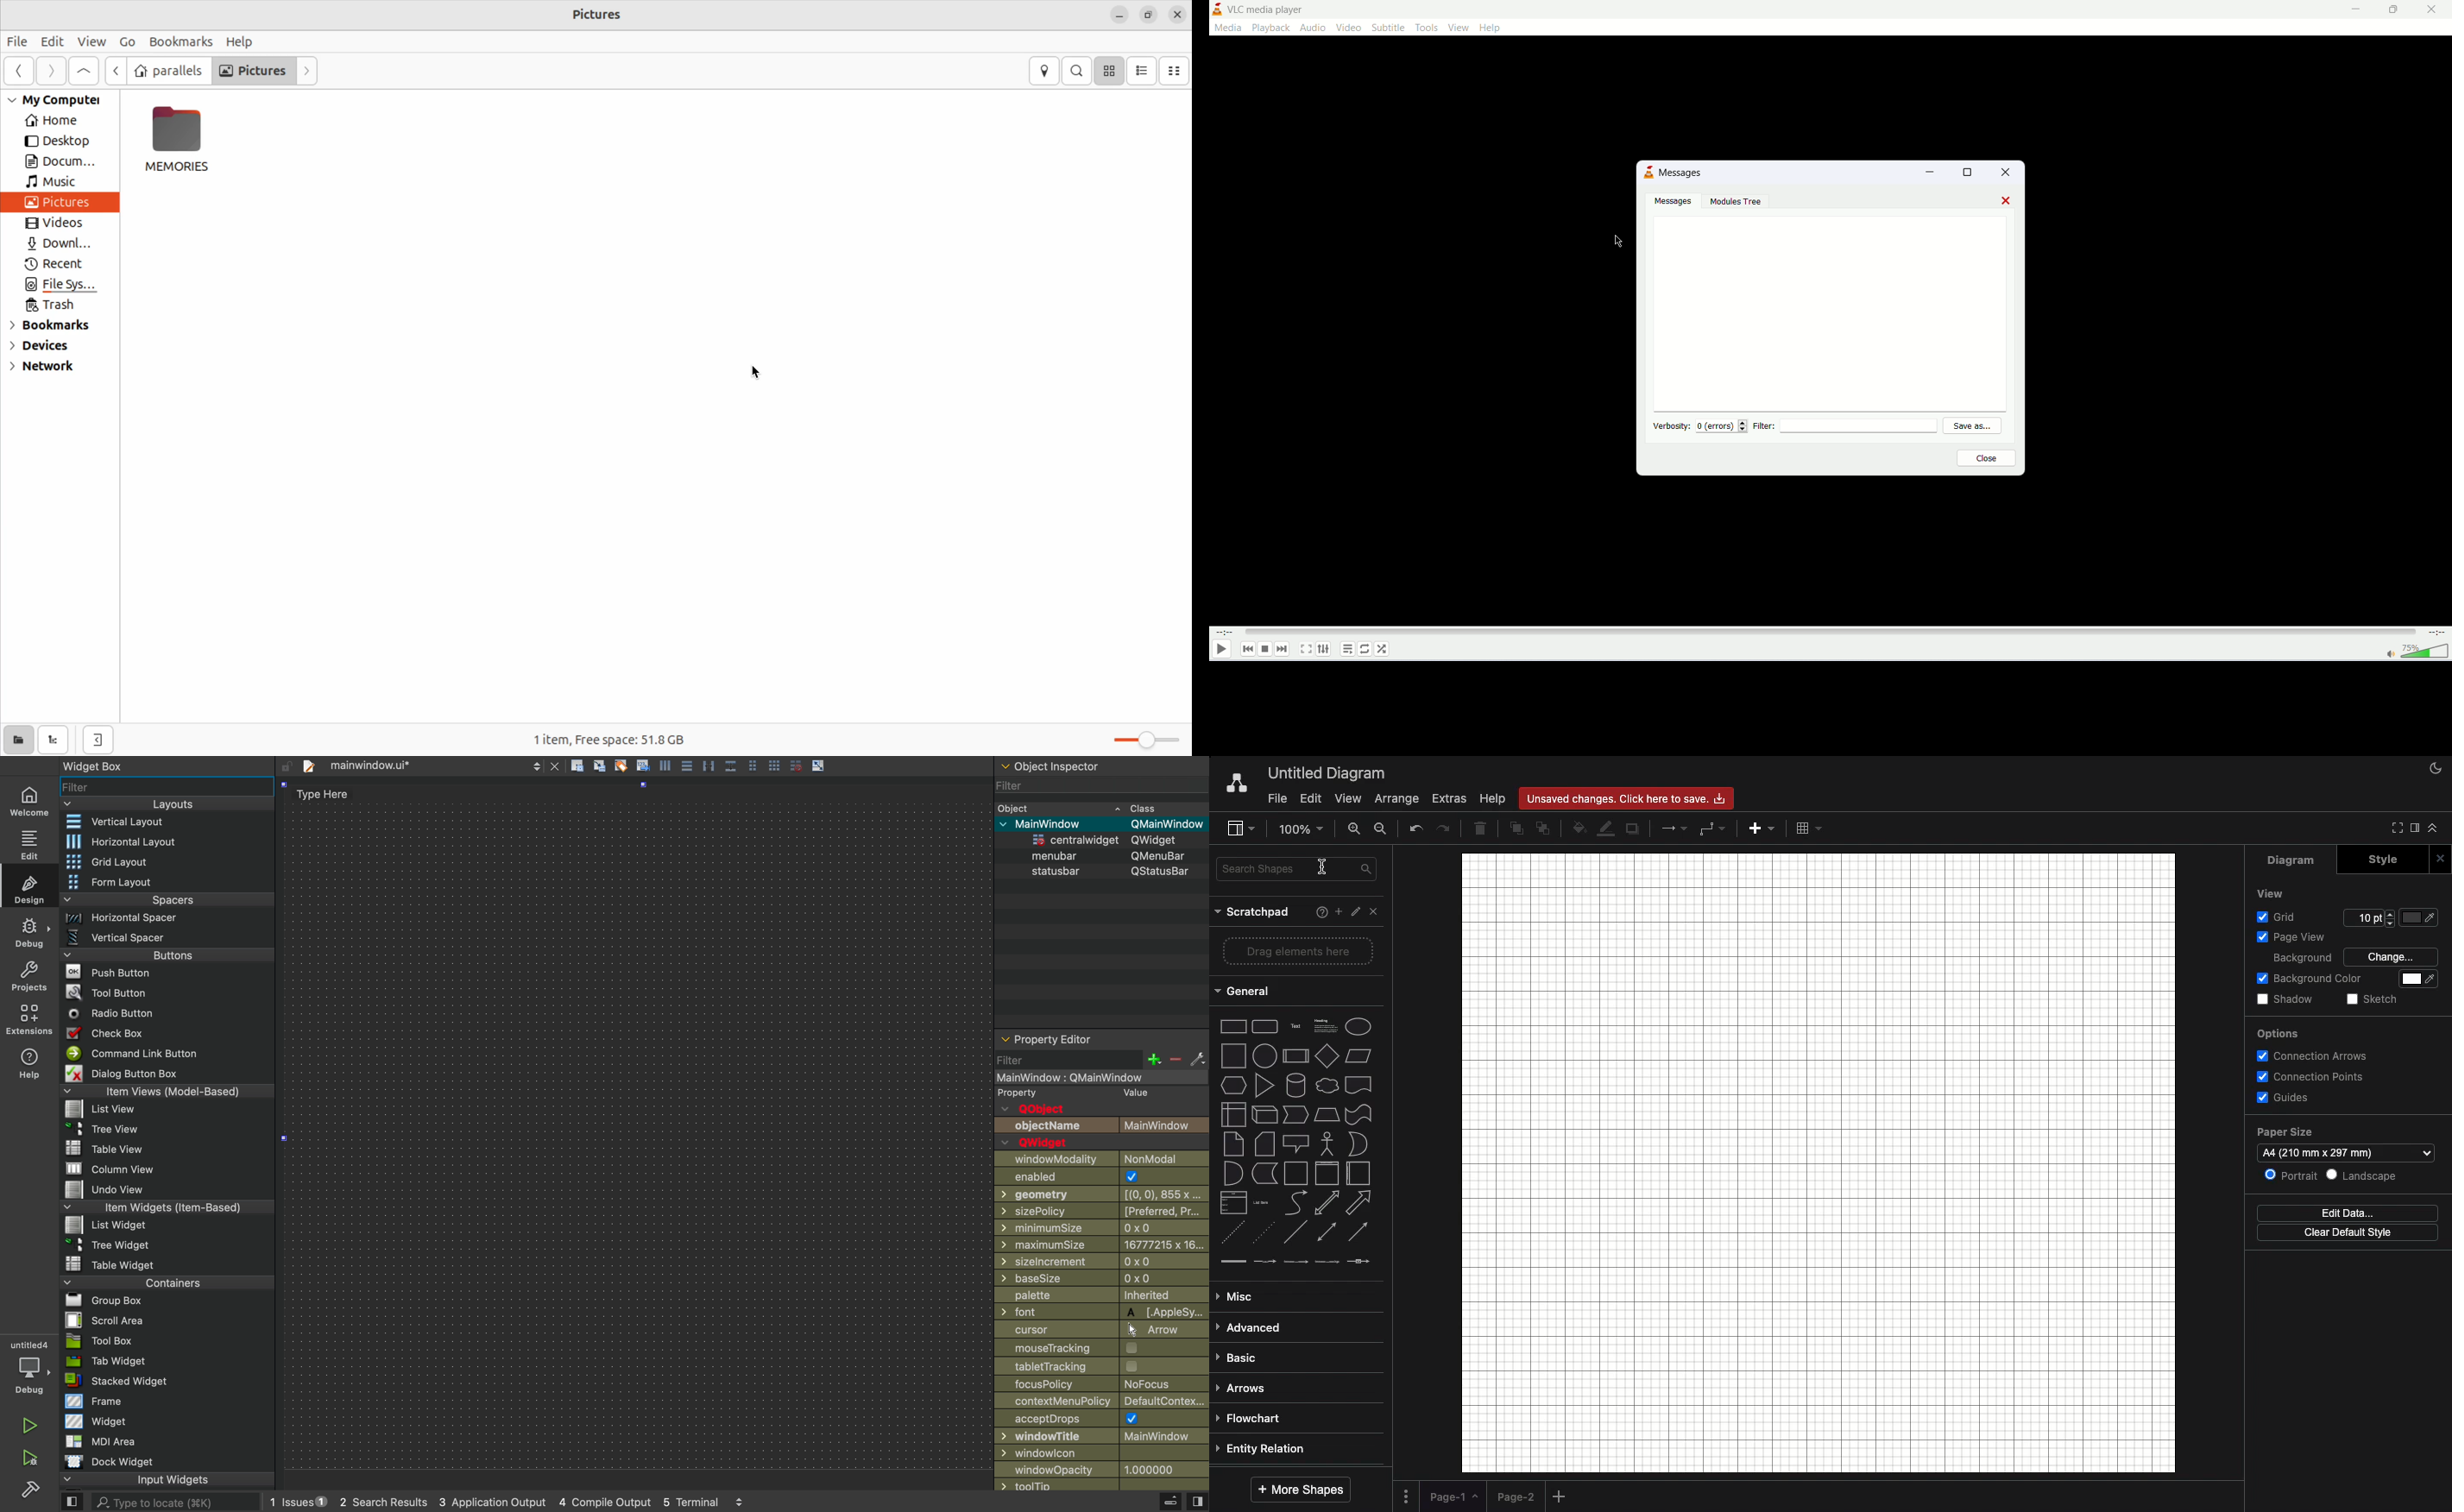 This screenshot has width=2464, height=1512. I want to click on Box, so click(732, 764).